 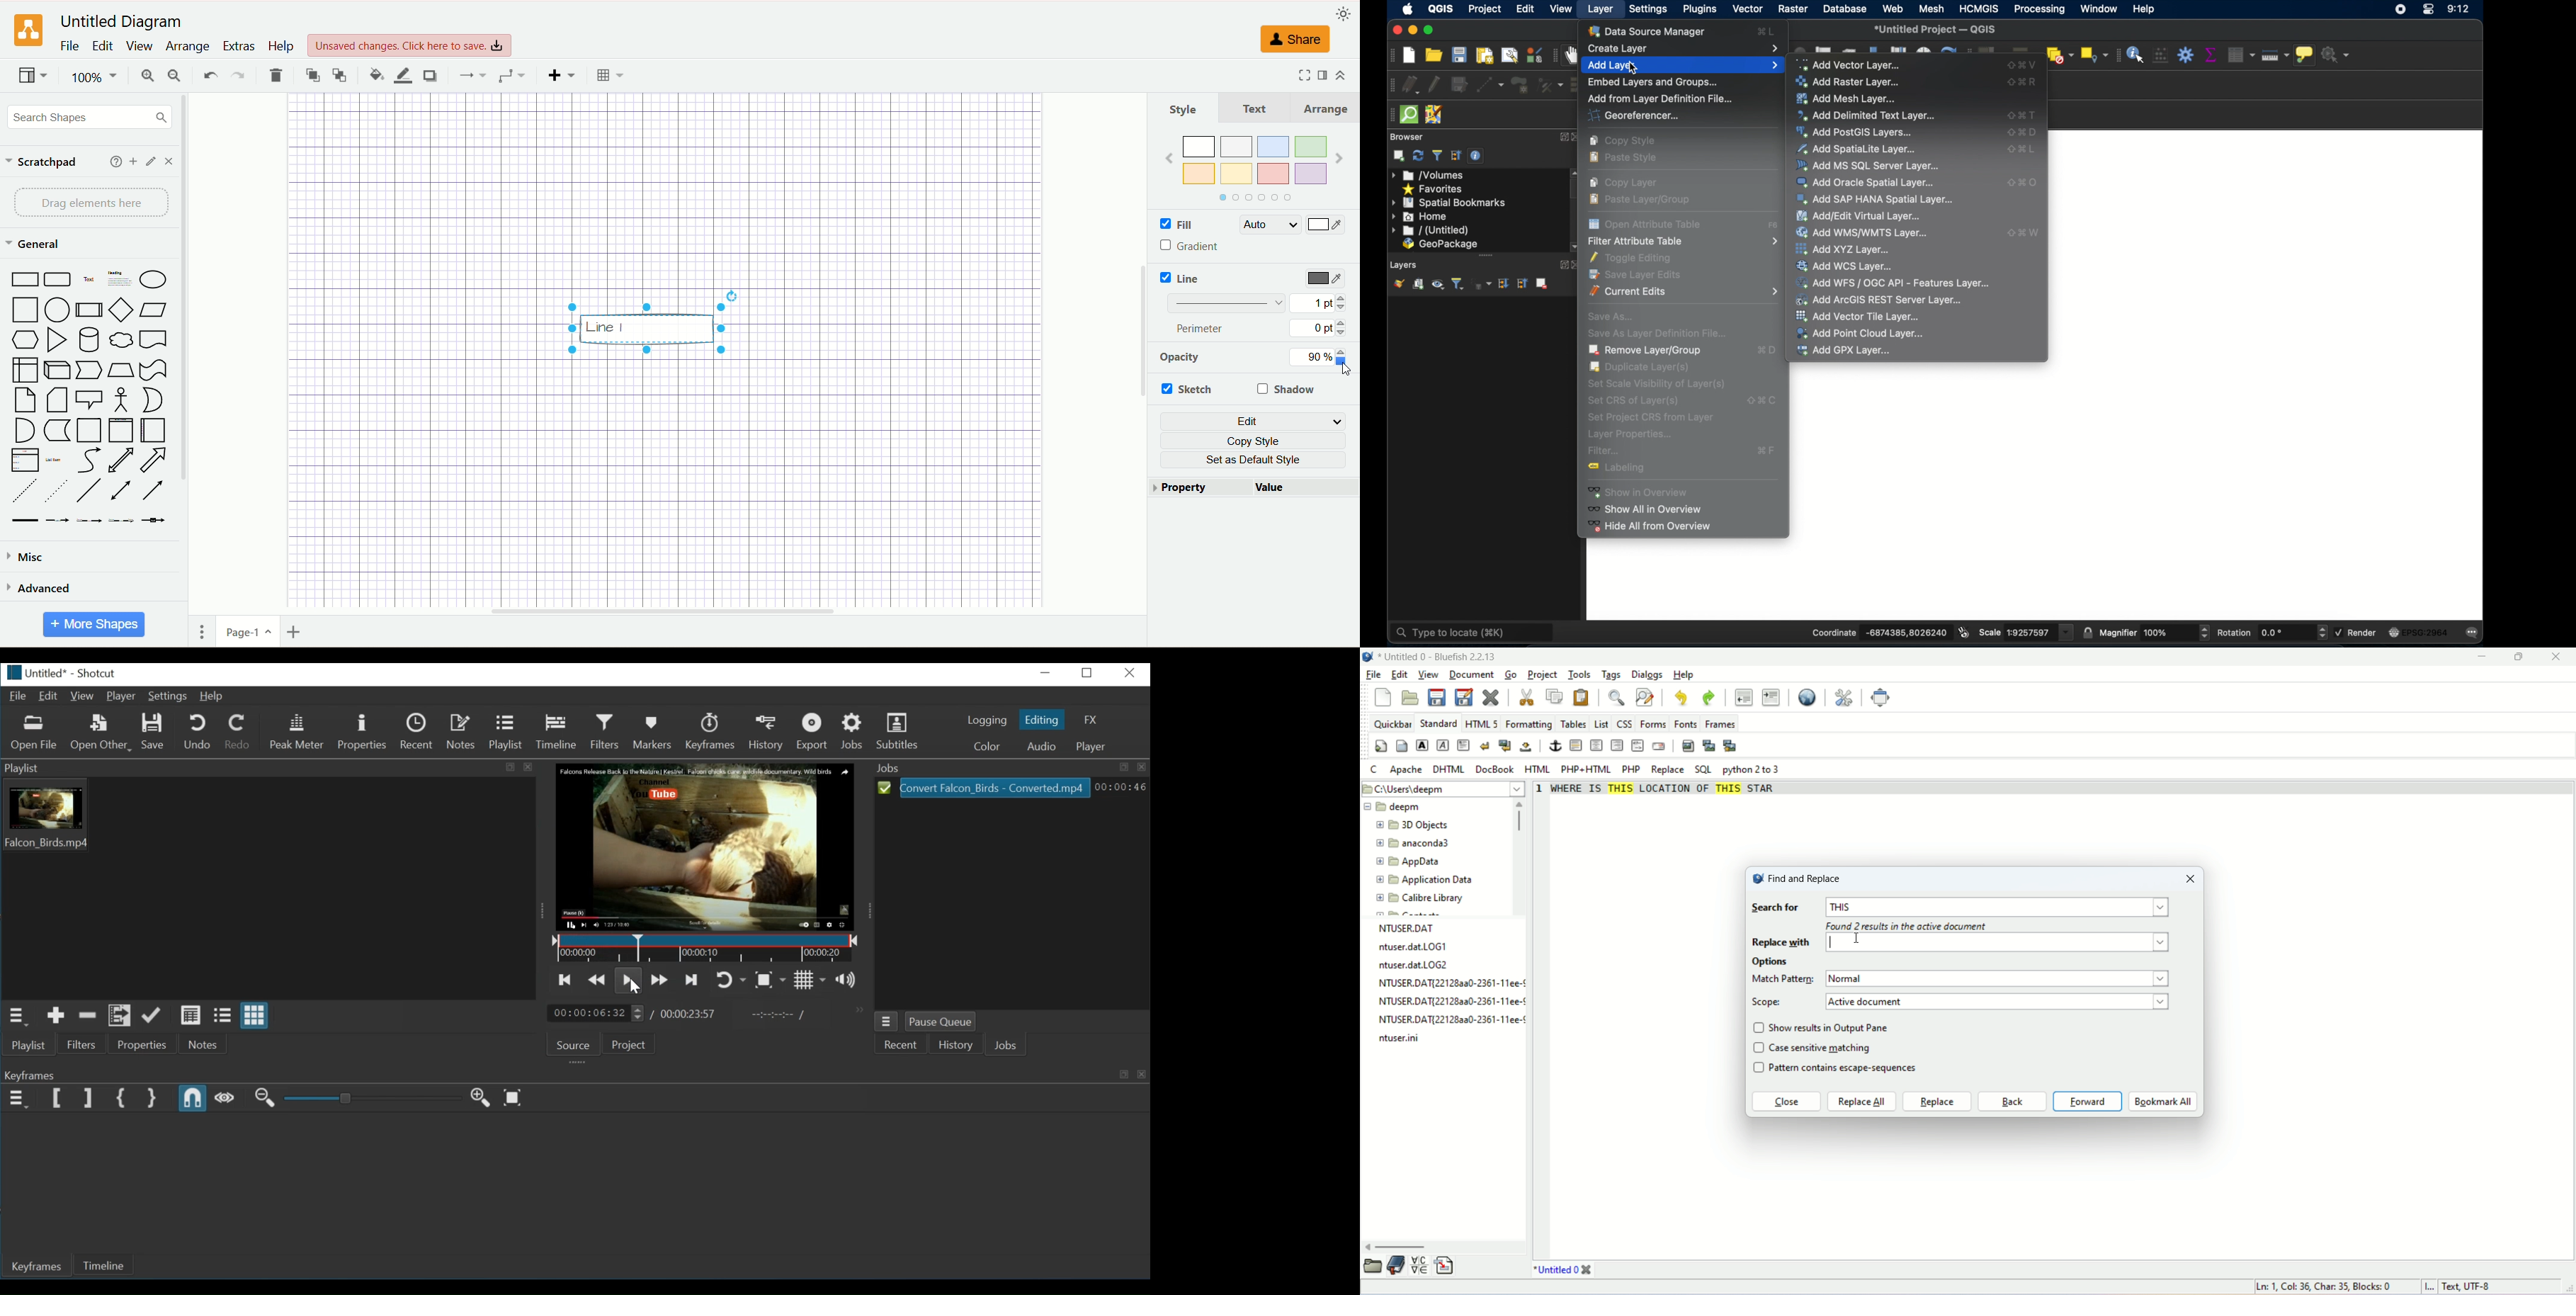 What do you see at coordinates (1409, 137) in the screenshot?
I see `browser` at bounding box center [1409, 137].